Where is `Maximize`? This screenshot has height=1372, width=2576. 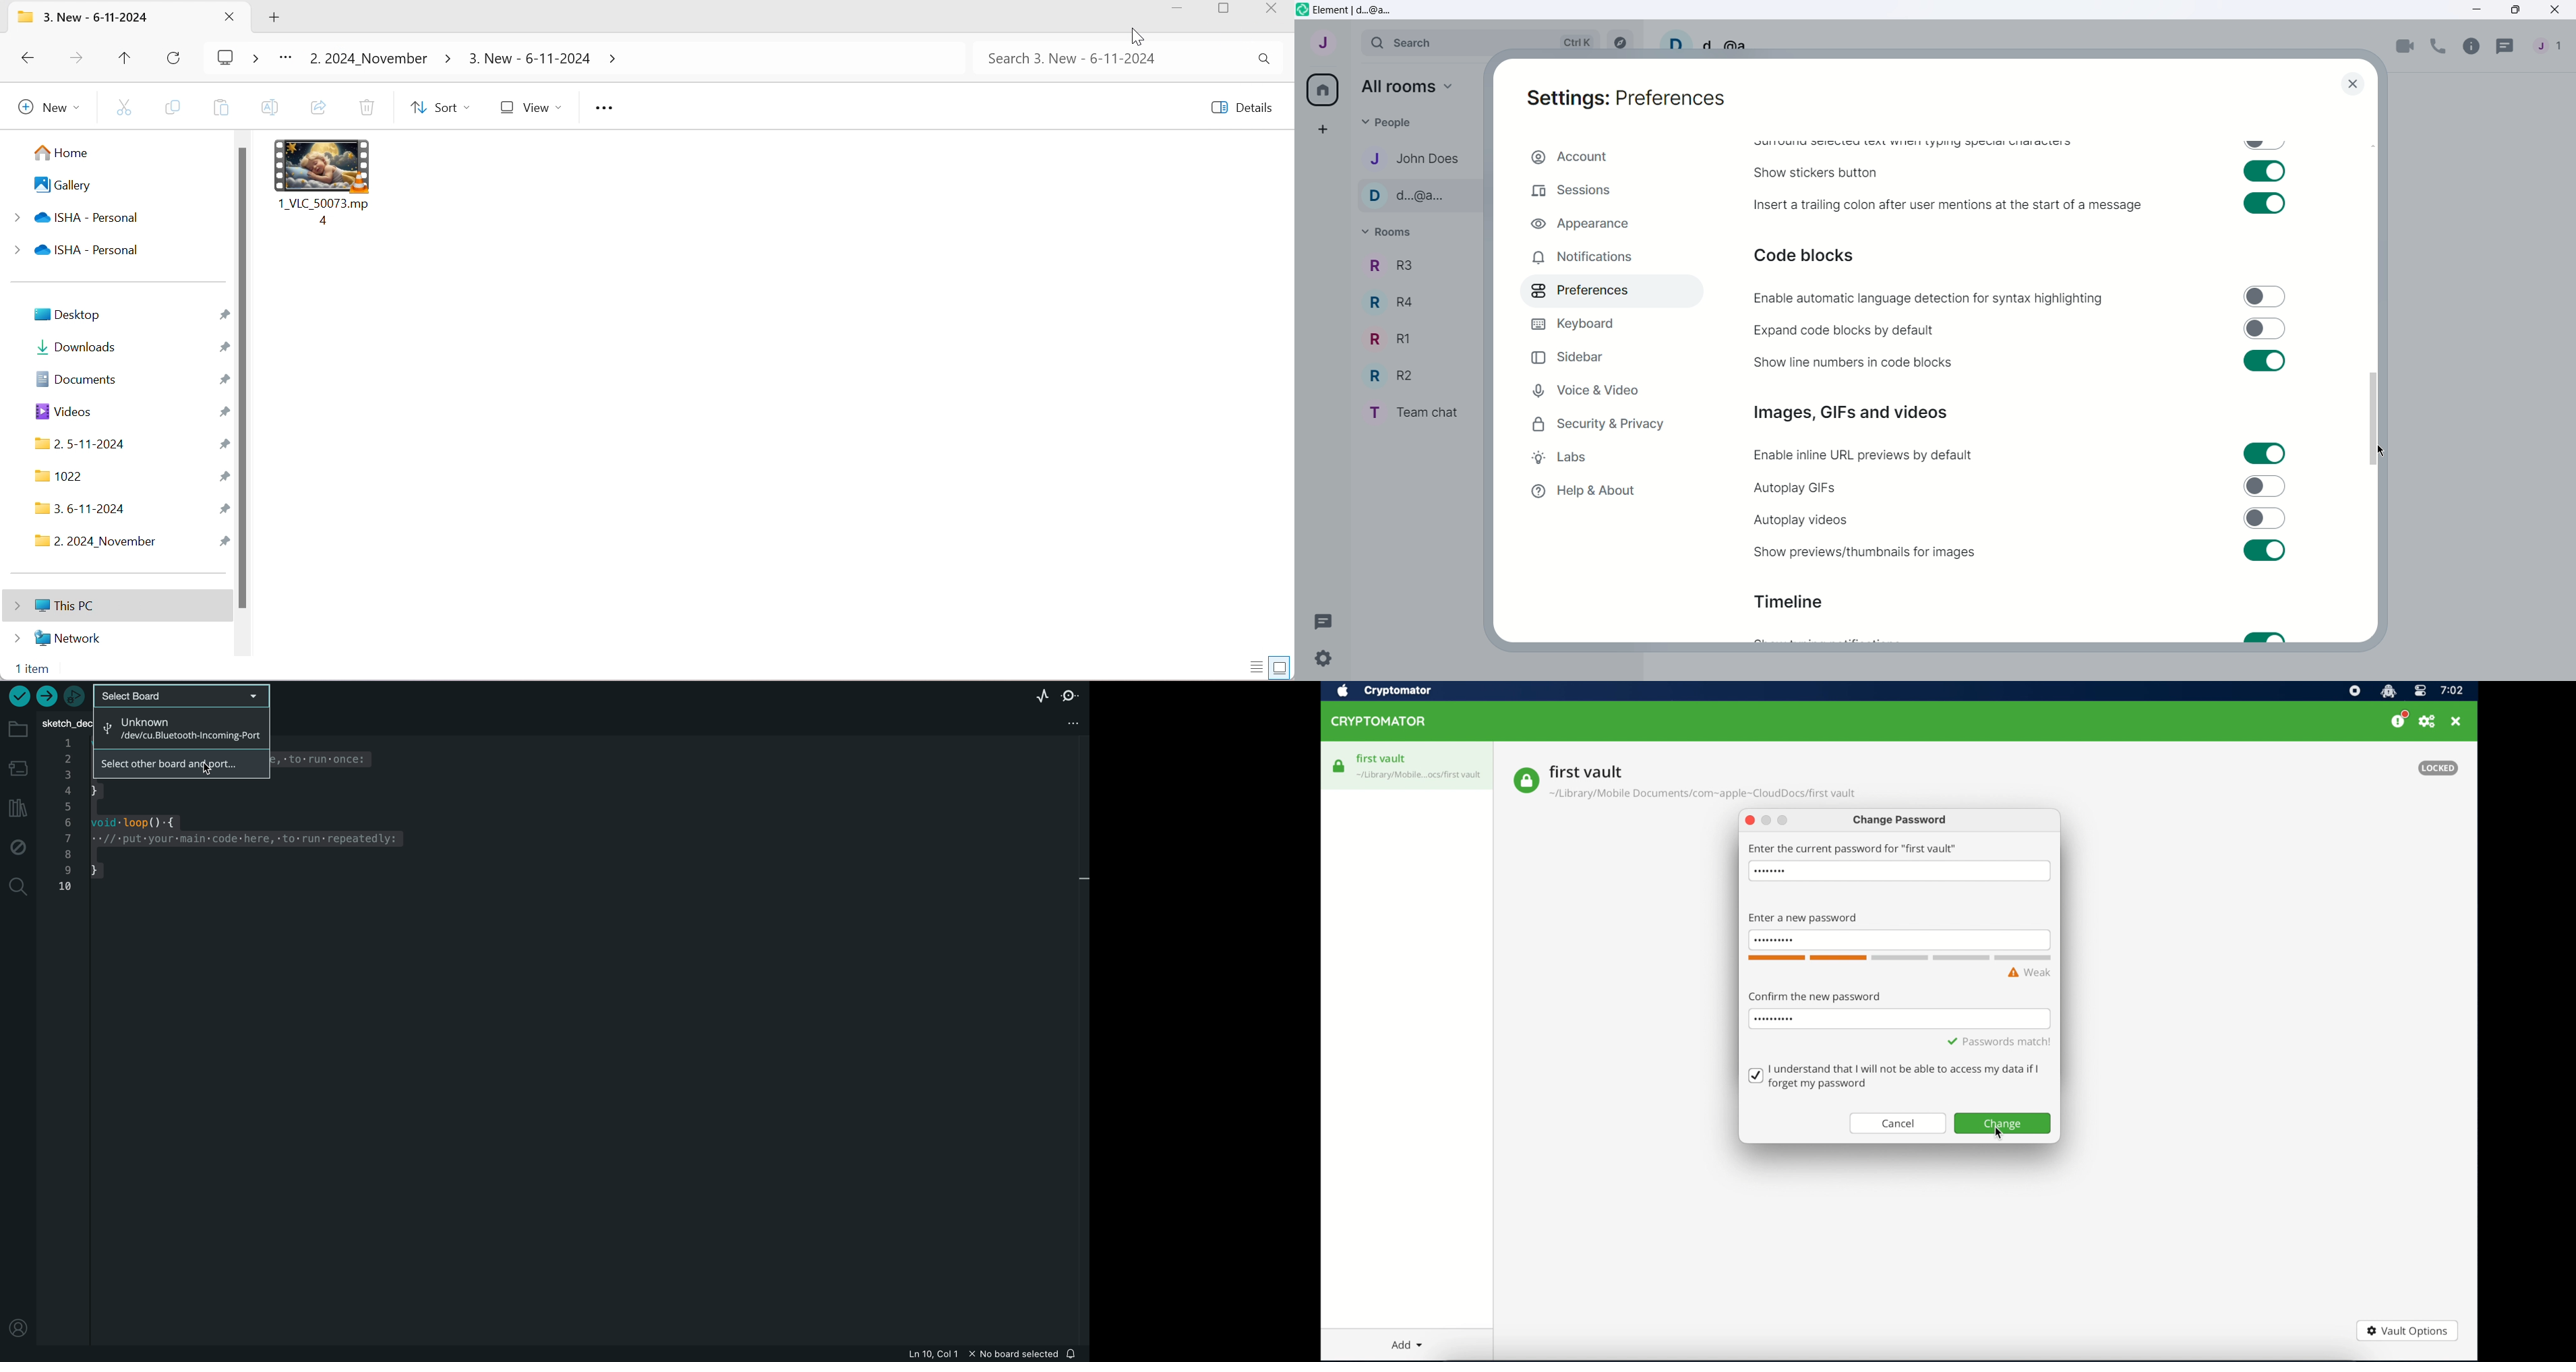
Maximize is located at coordinates (2517, 9).